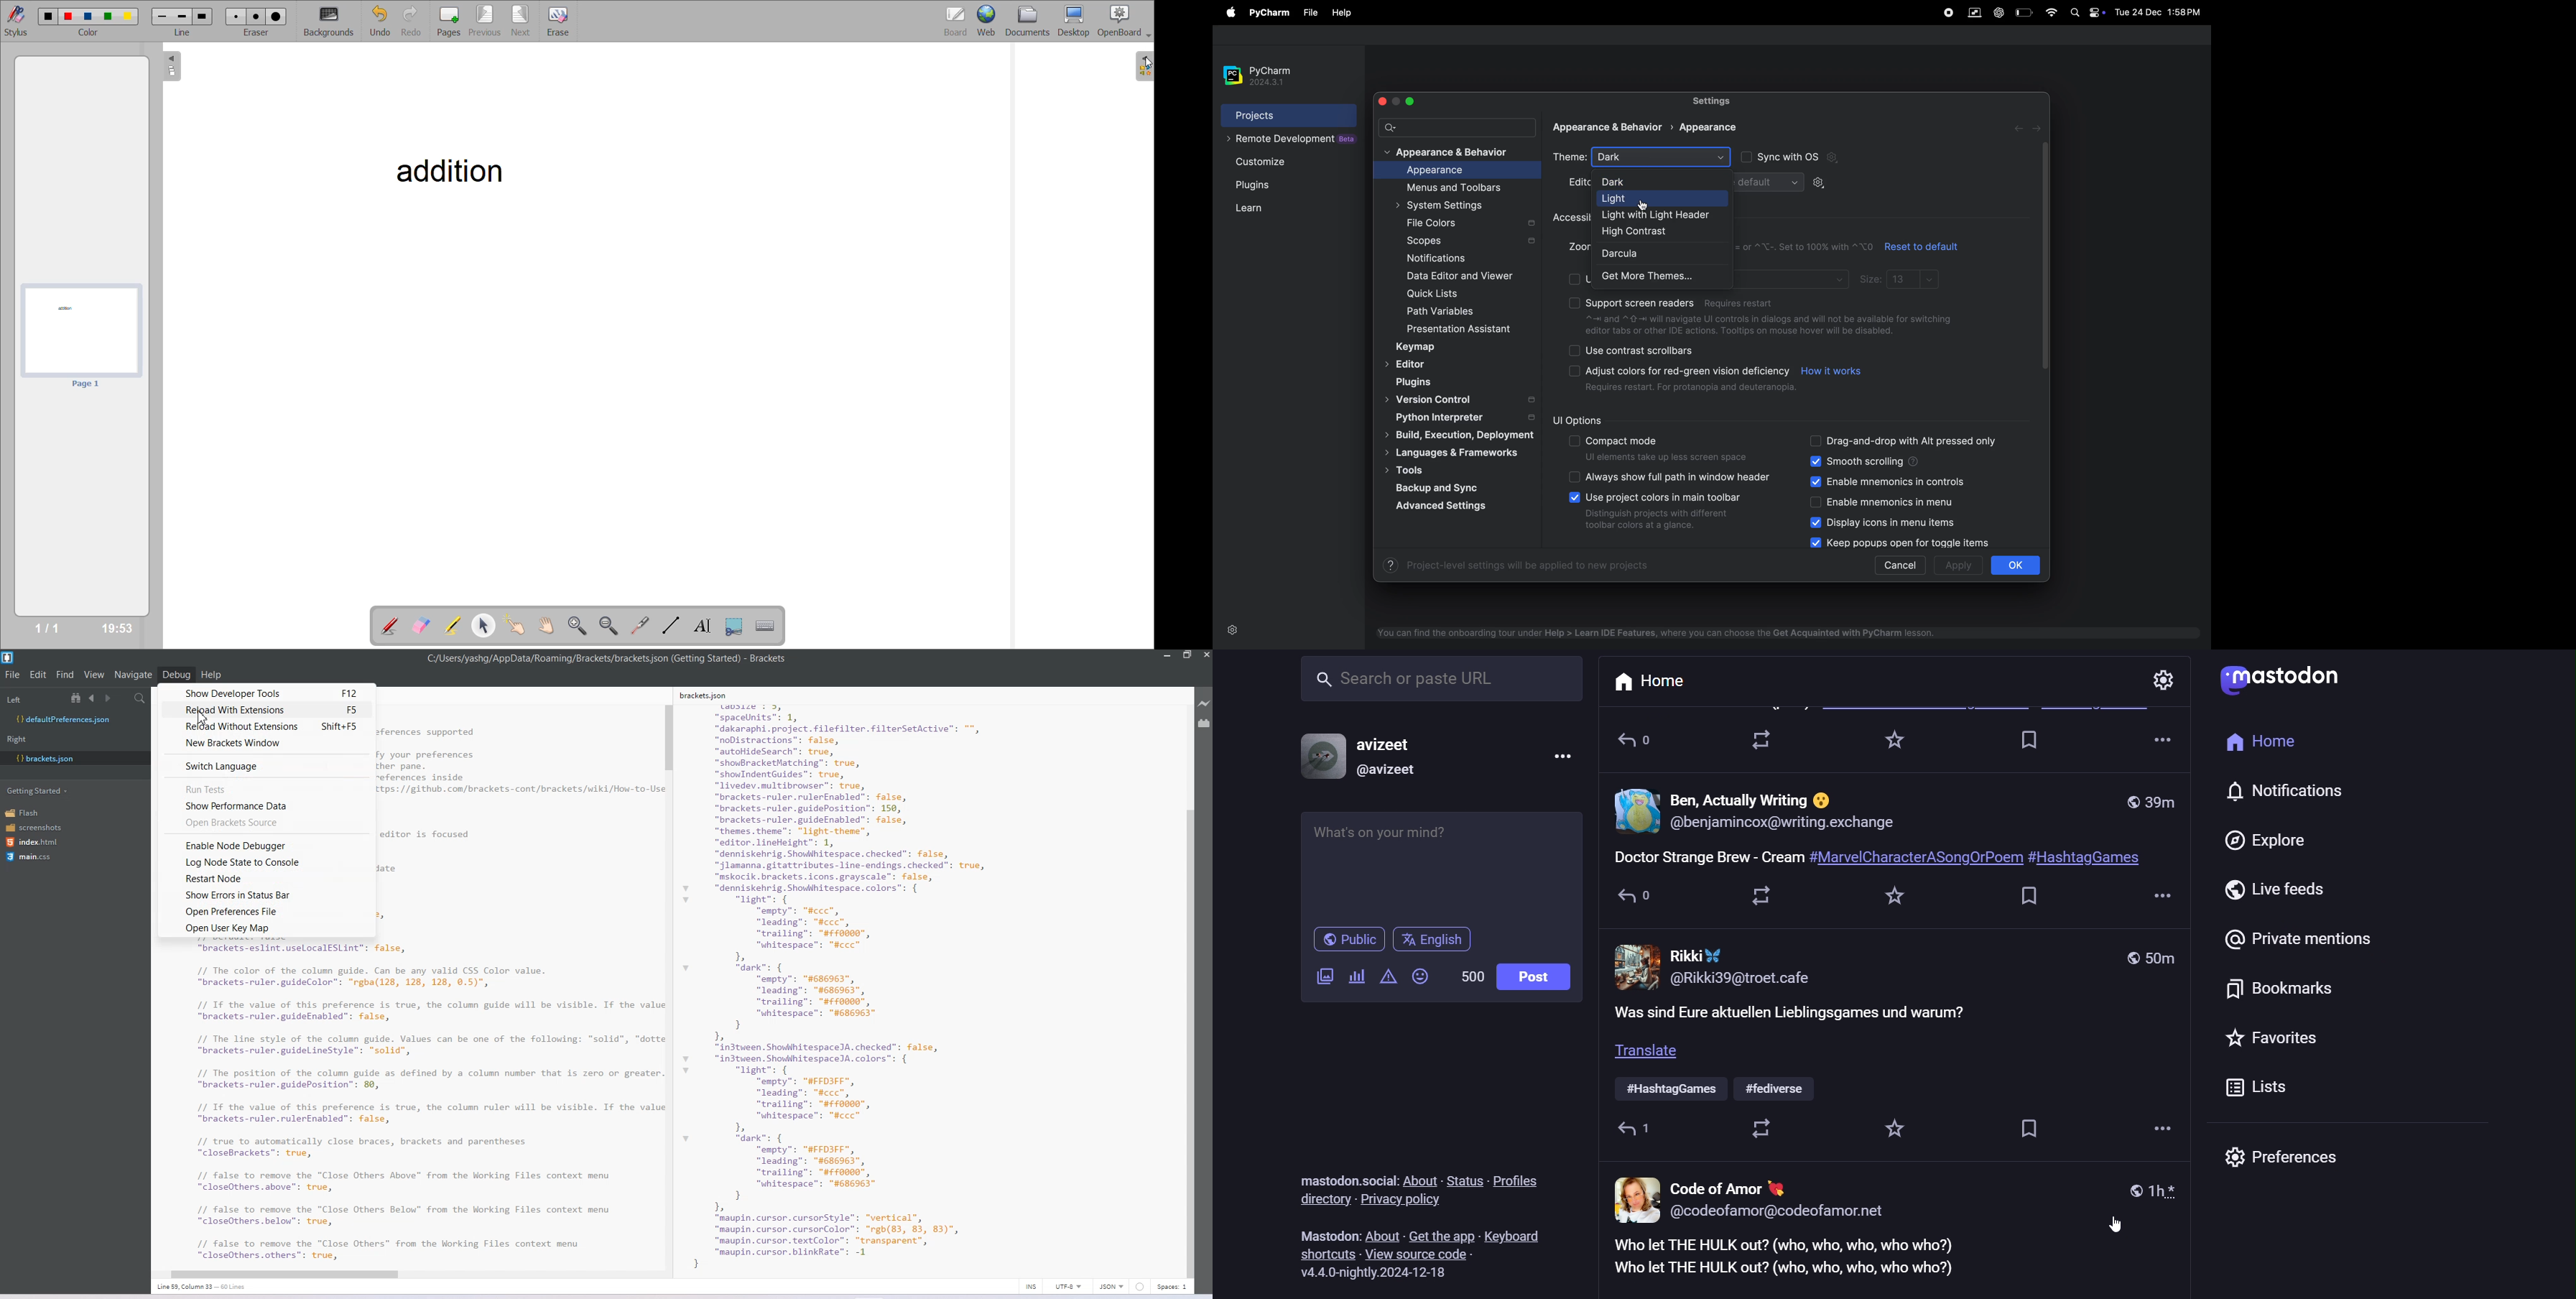 The height and width of the screenshot is (1316, 2576). Describe the element at coordinates (1324, 1235) in the screenshot. I see `text` at that location.